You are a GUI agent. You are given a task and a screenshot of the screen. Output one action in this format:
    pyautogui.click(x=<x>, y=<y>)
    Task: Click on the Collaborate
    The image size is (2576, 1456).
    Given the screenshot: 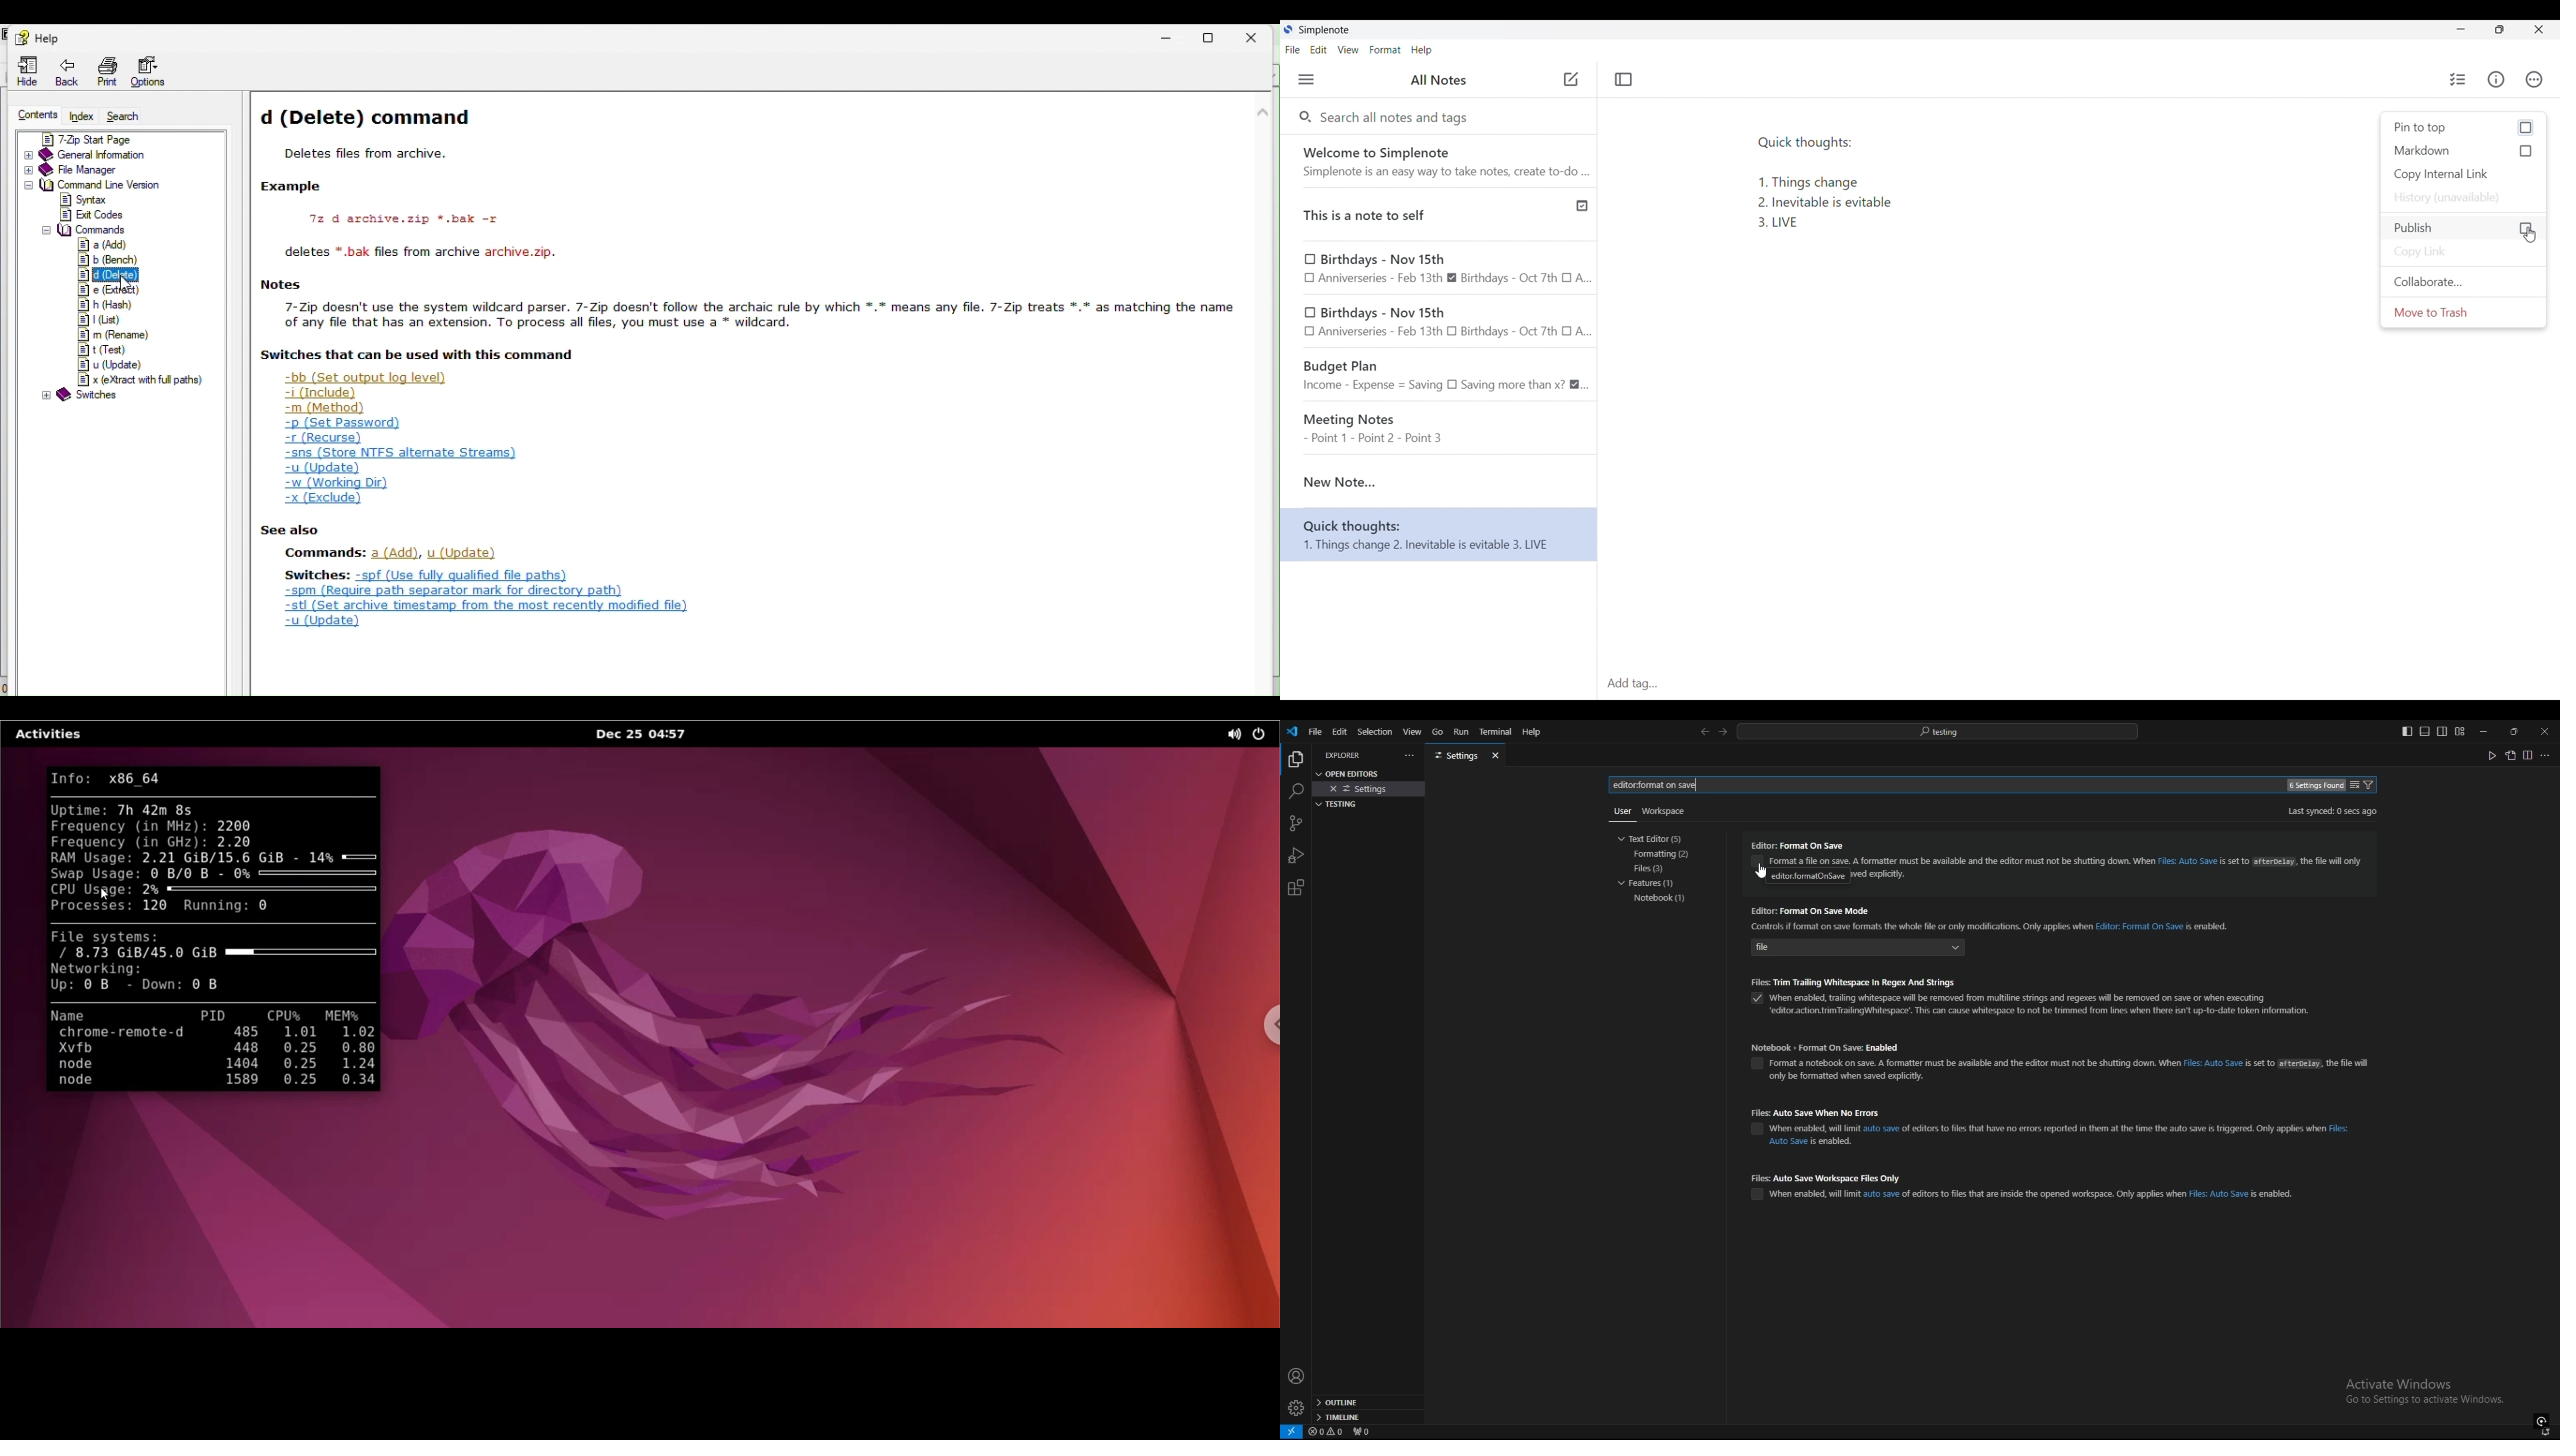 What is the action you would take?
    pyautogui.click(x=2463, y=282)
    